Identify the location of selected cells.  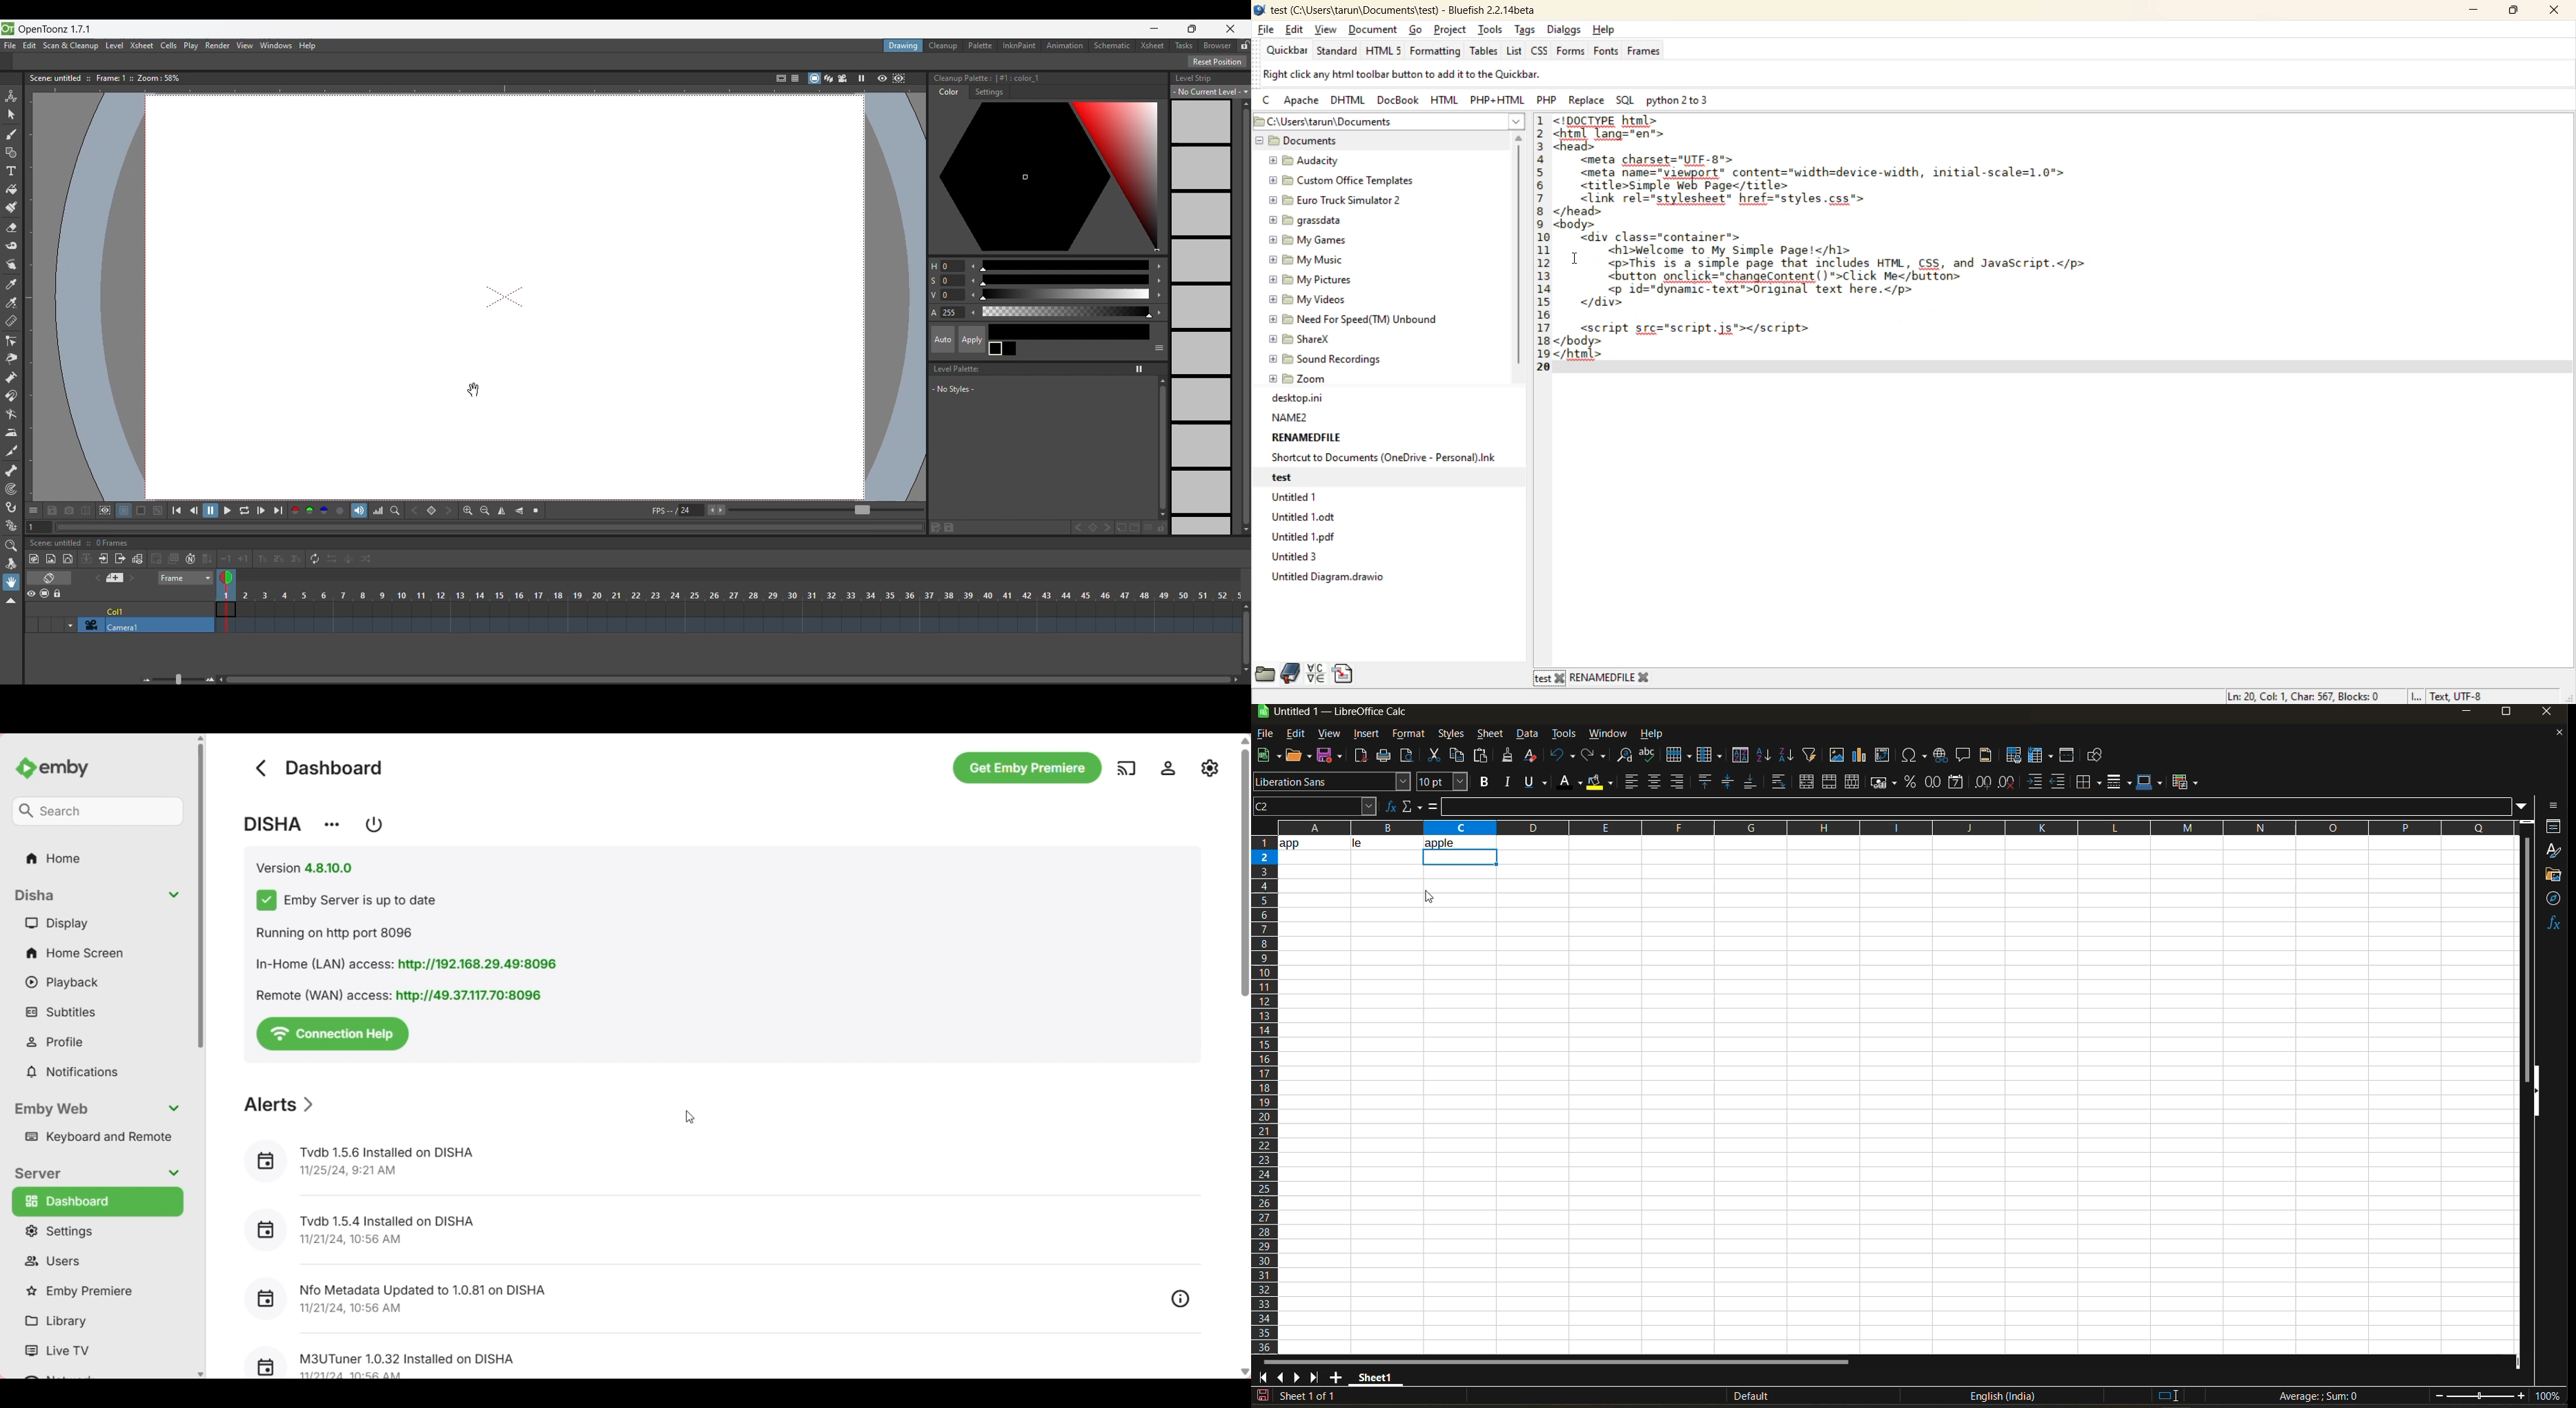
(1459, 857).